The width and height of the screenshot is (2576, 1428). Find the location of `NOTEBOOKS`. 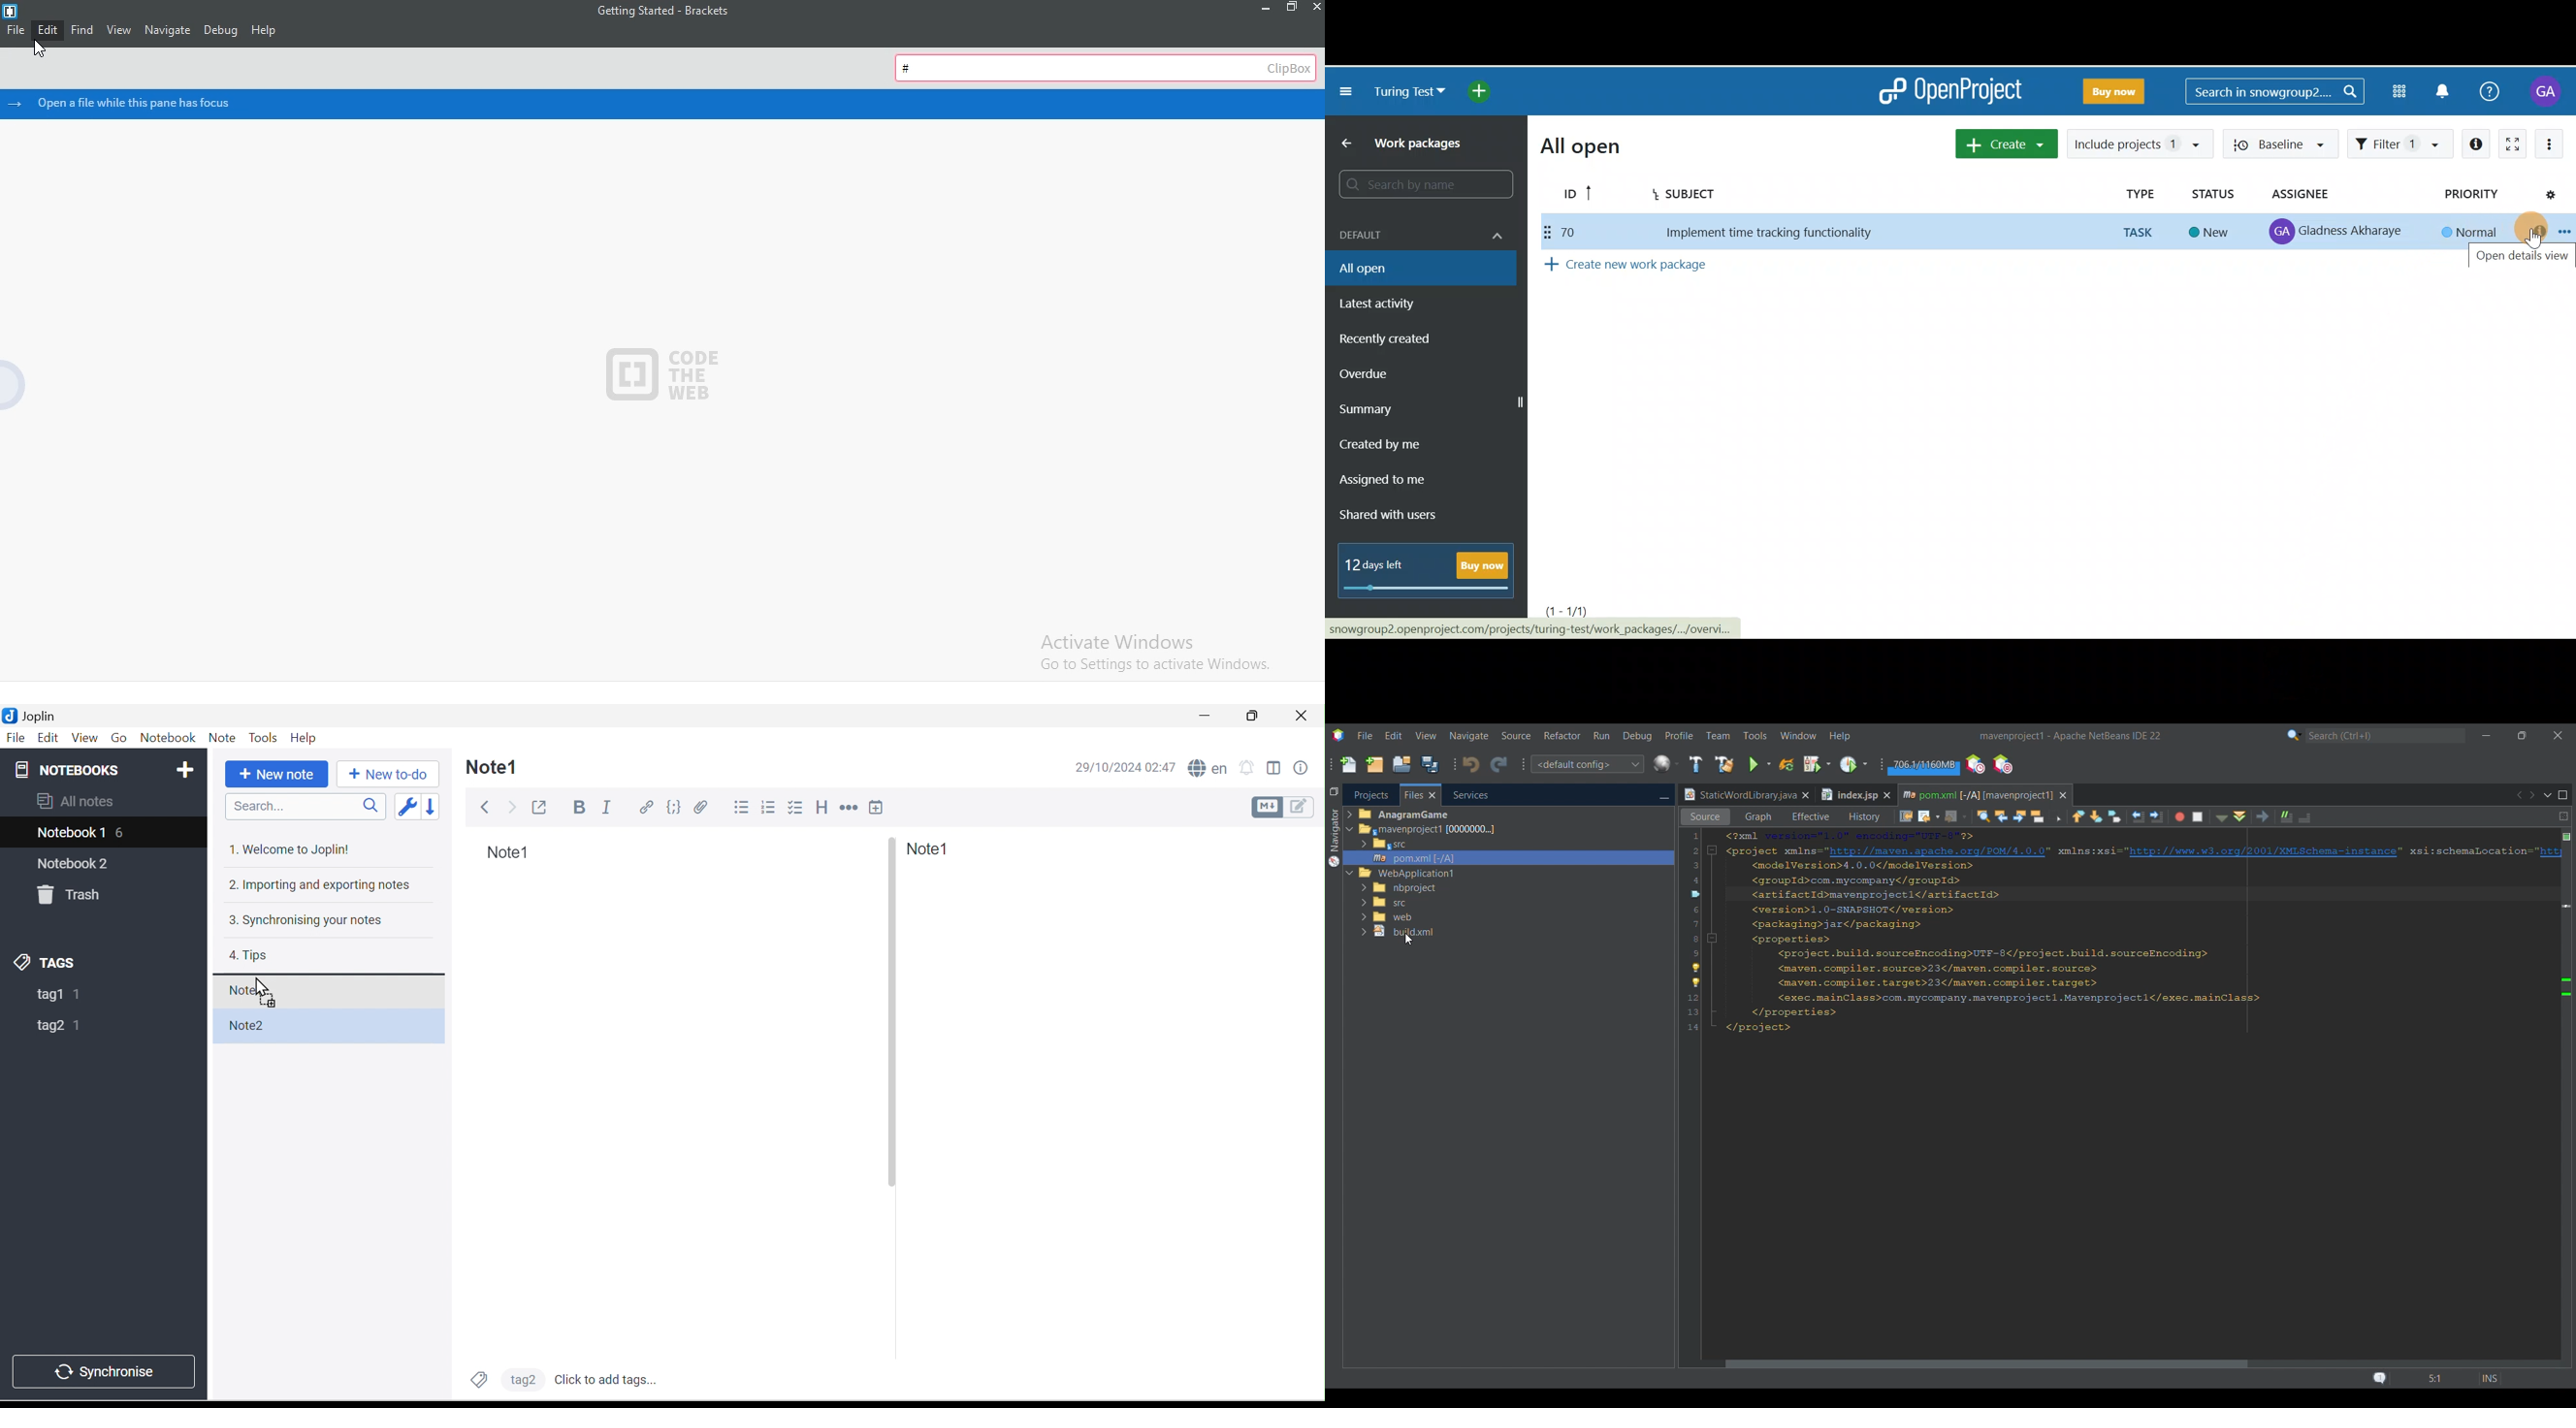

NOTEBOOKS is located at coordinates (67, 770).